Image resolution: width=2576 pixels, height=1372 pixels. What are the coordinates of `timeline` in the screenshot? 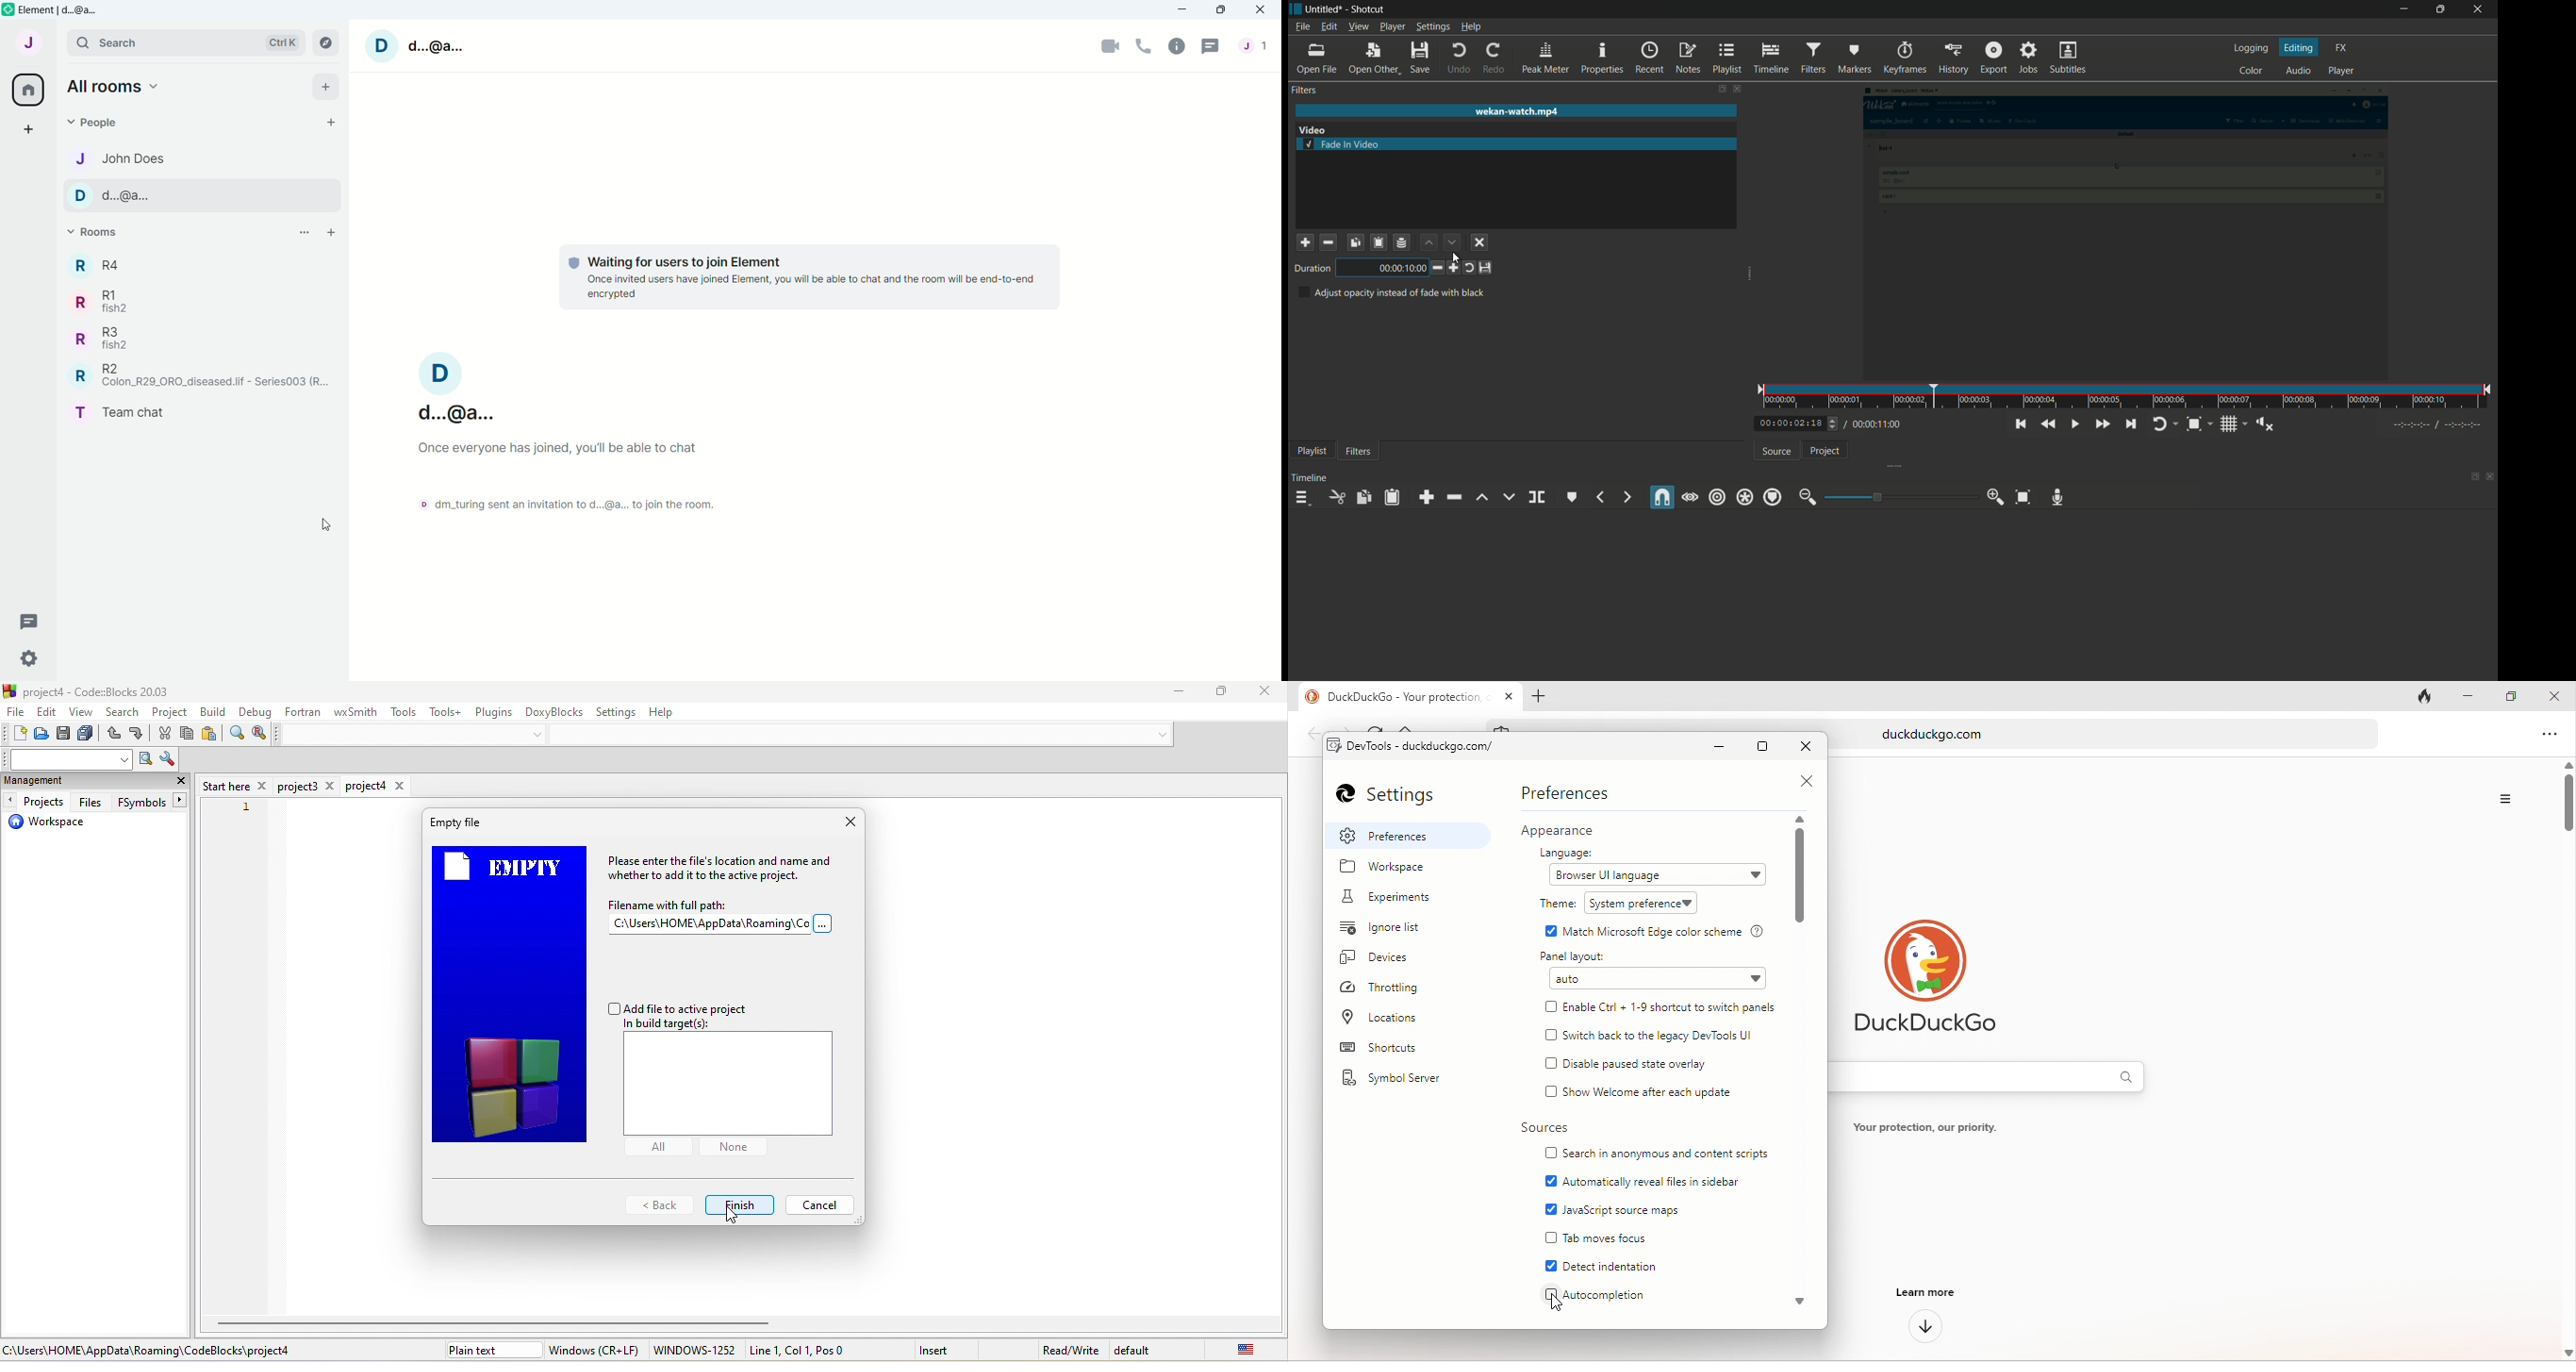 It's located at (1771, 59).